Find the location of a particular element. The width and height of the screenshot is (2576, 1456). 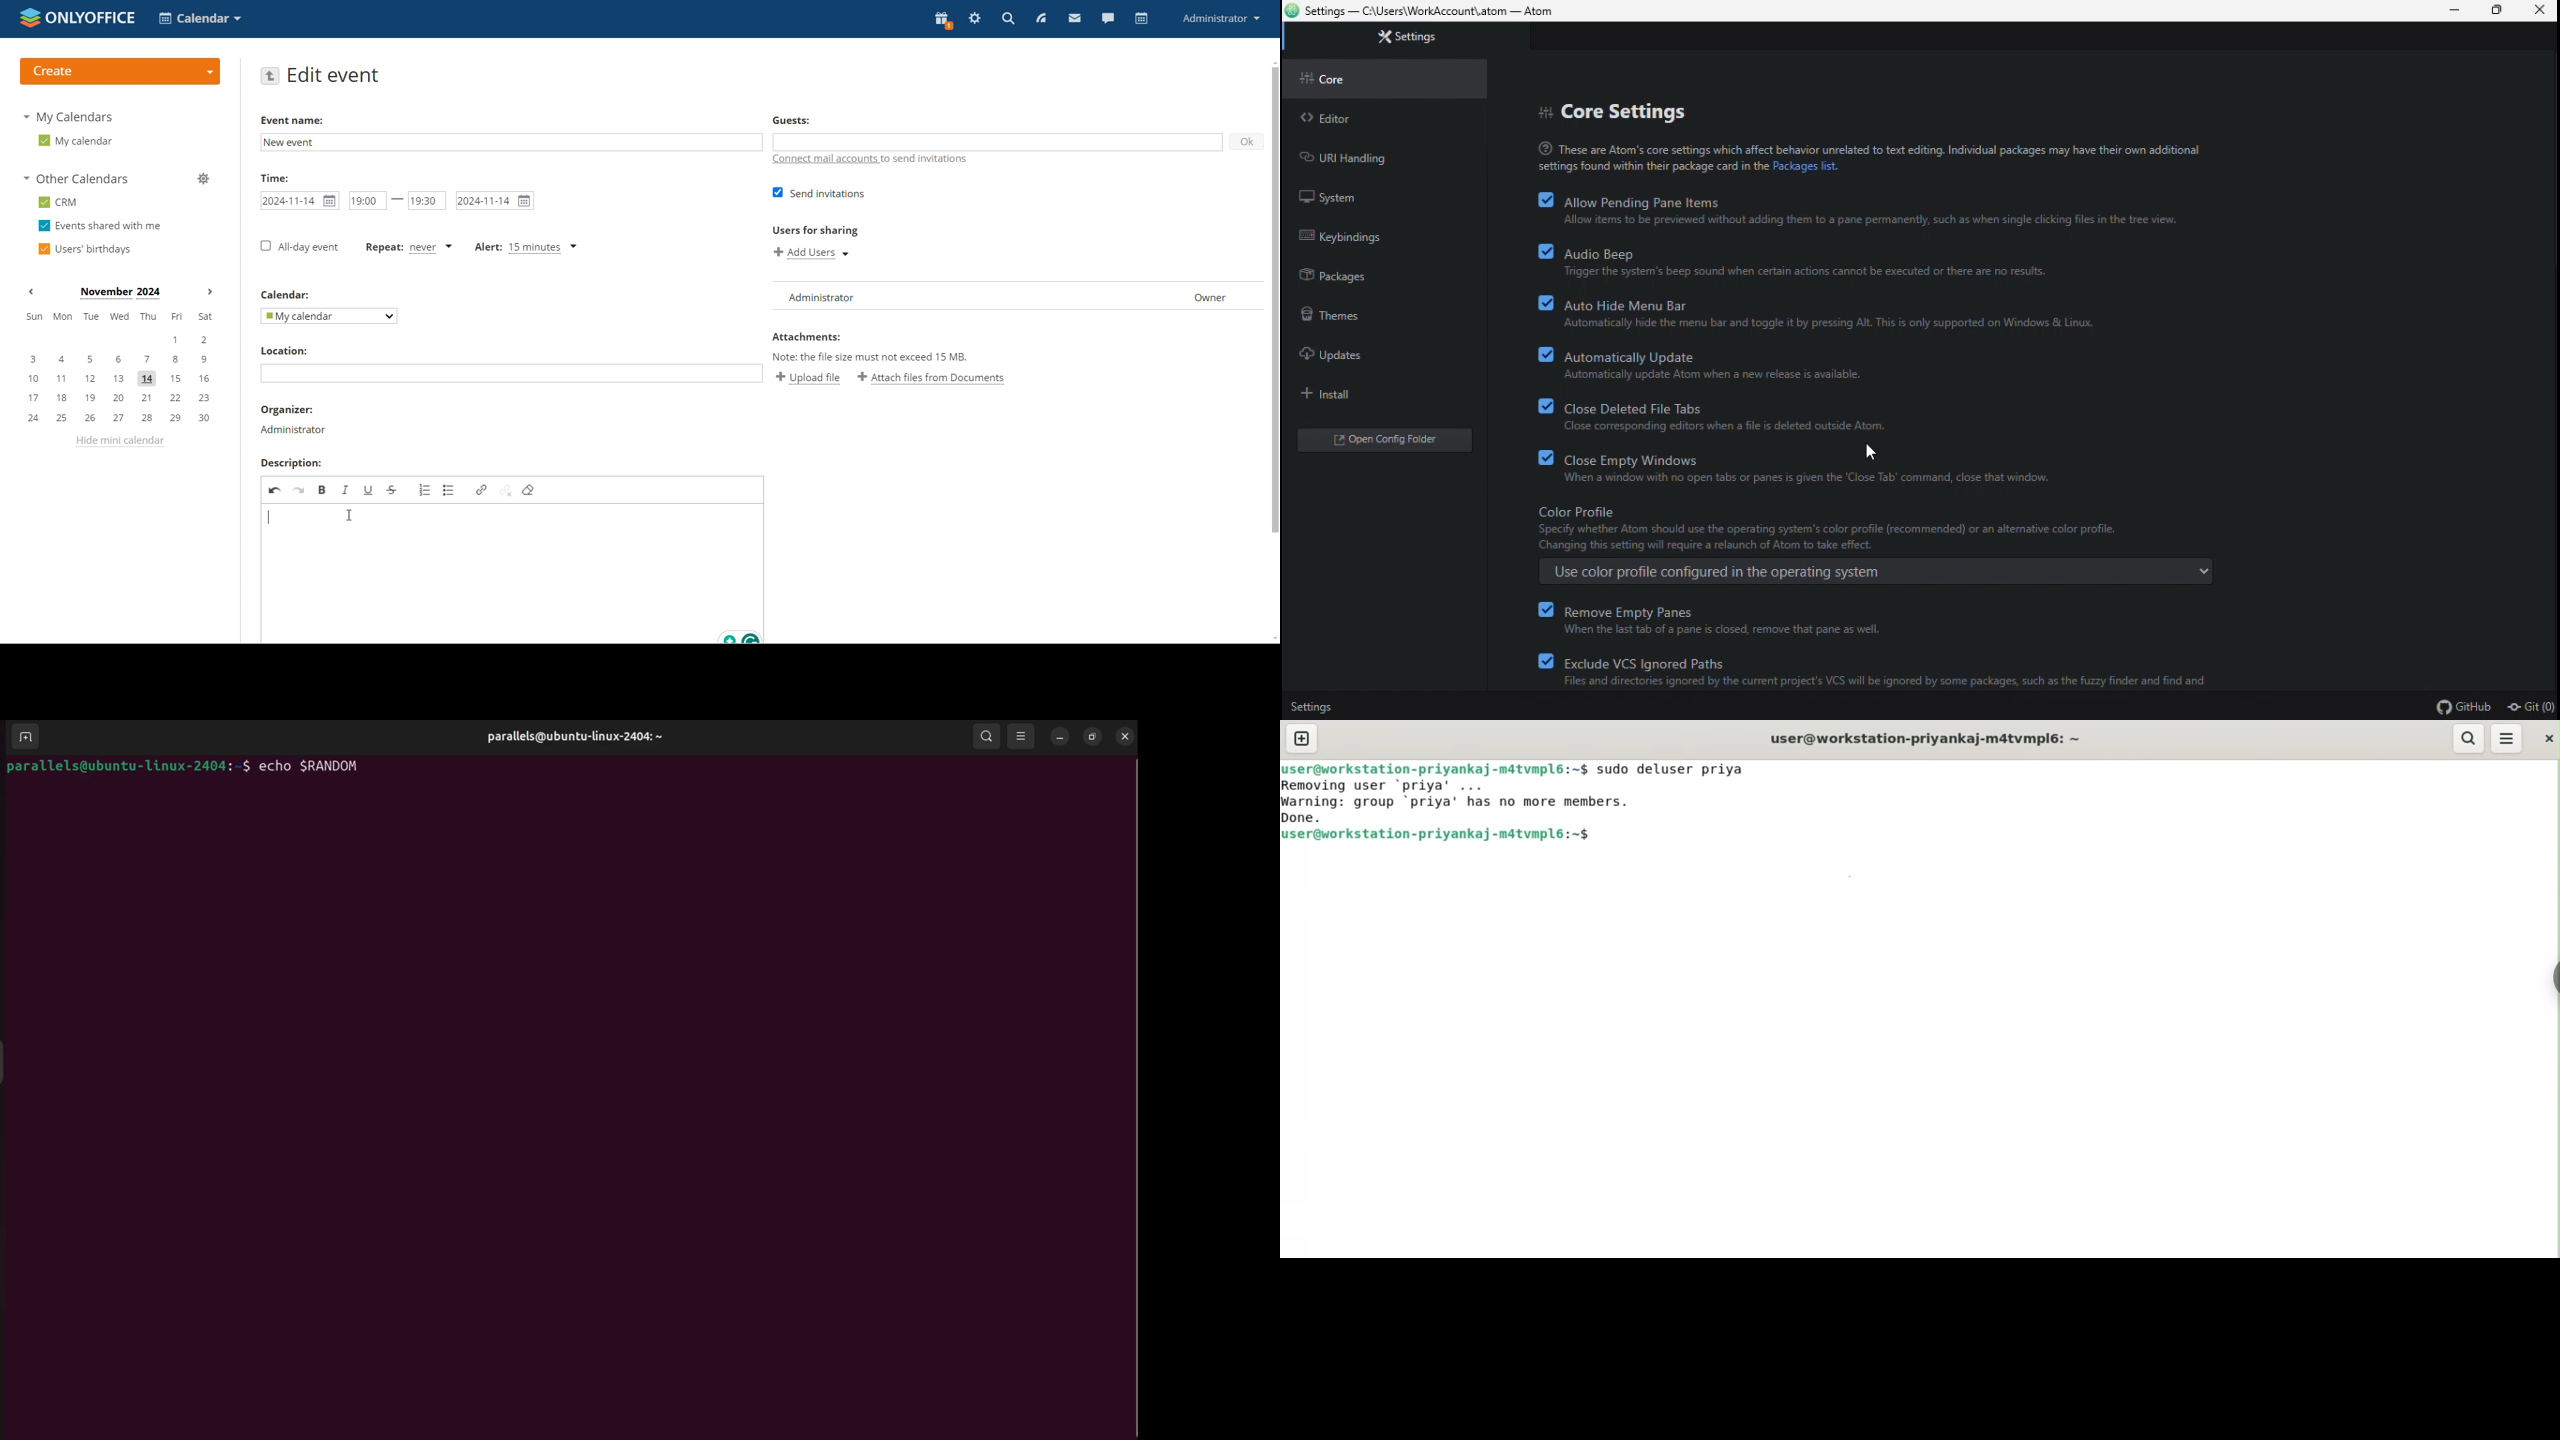

remove filter is located at coordinates (530, 491).